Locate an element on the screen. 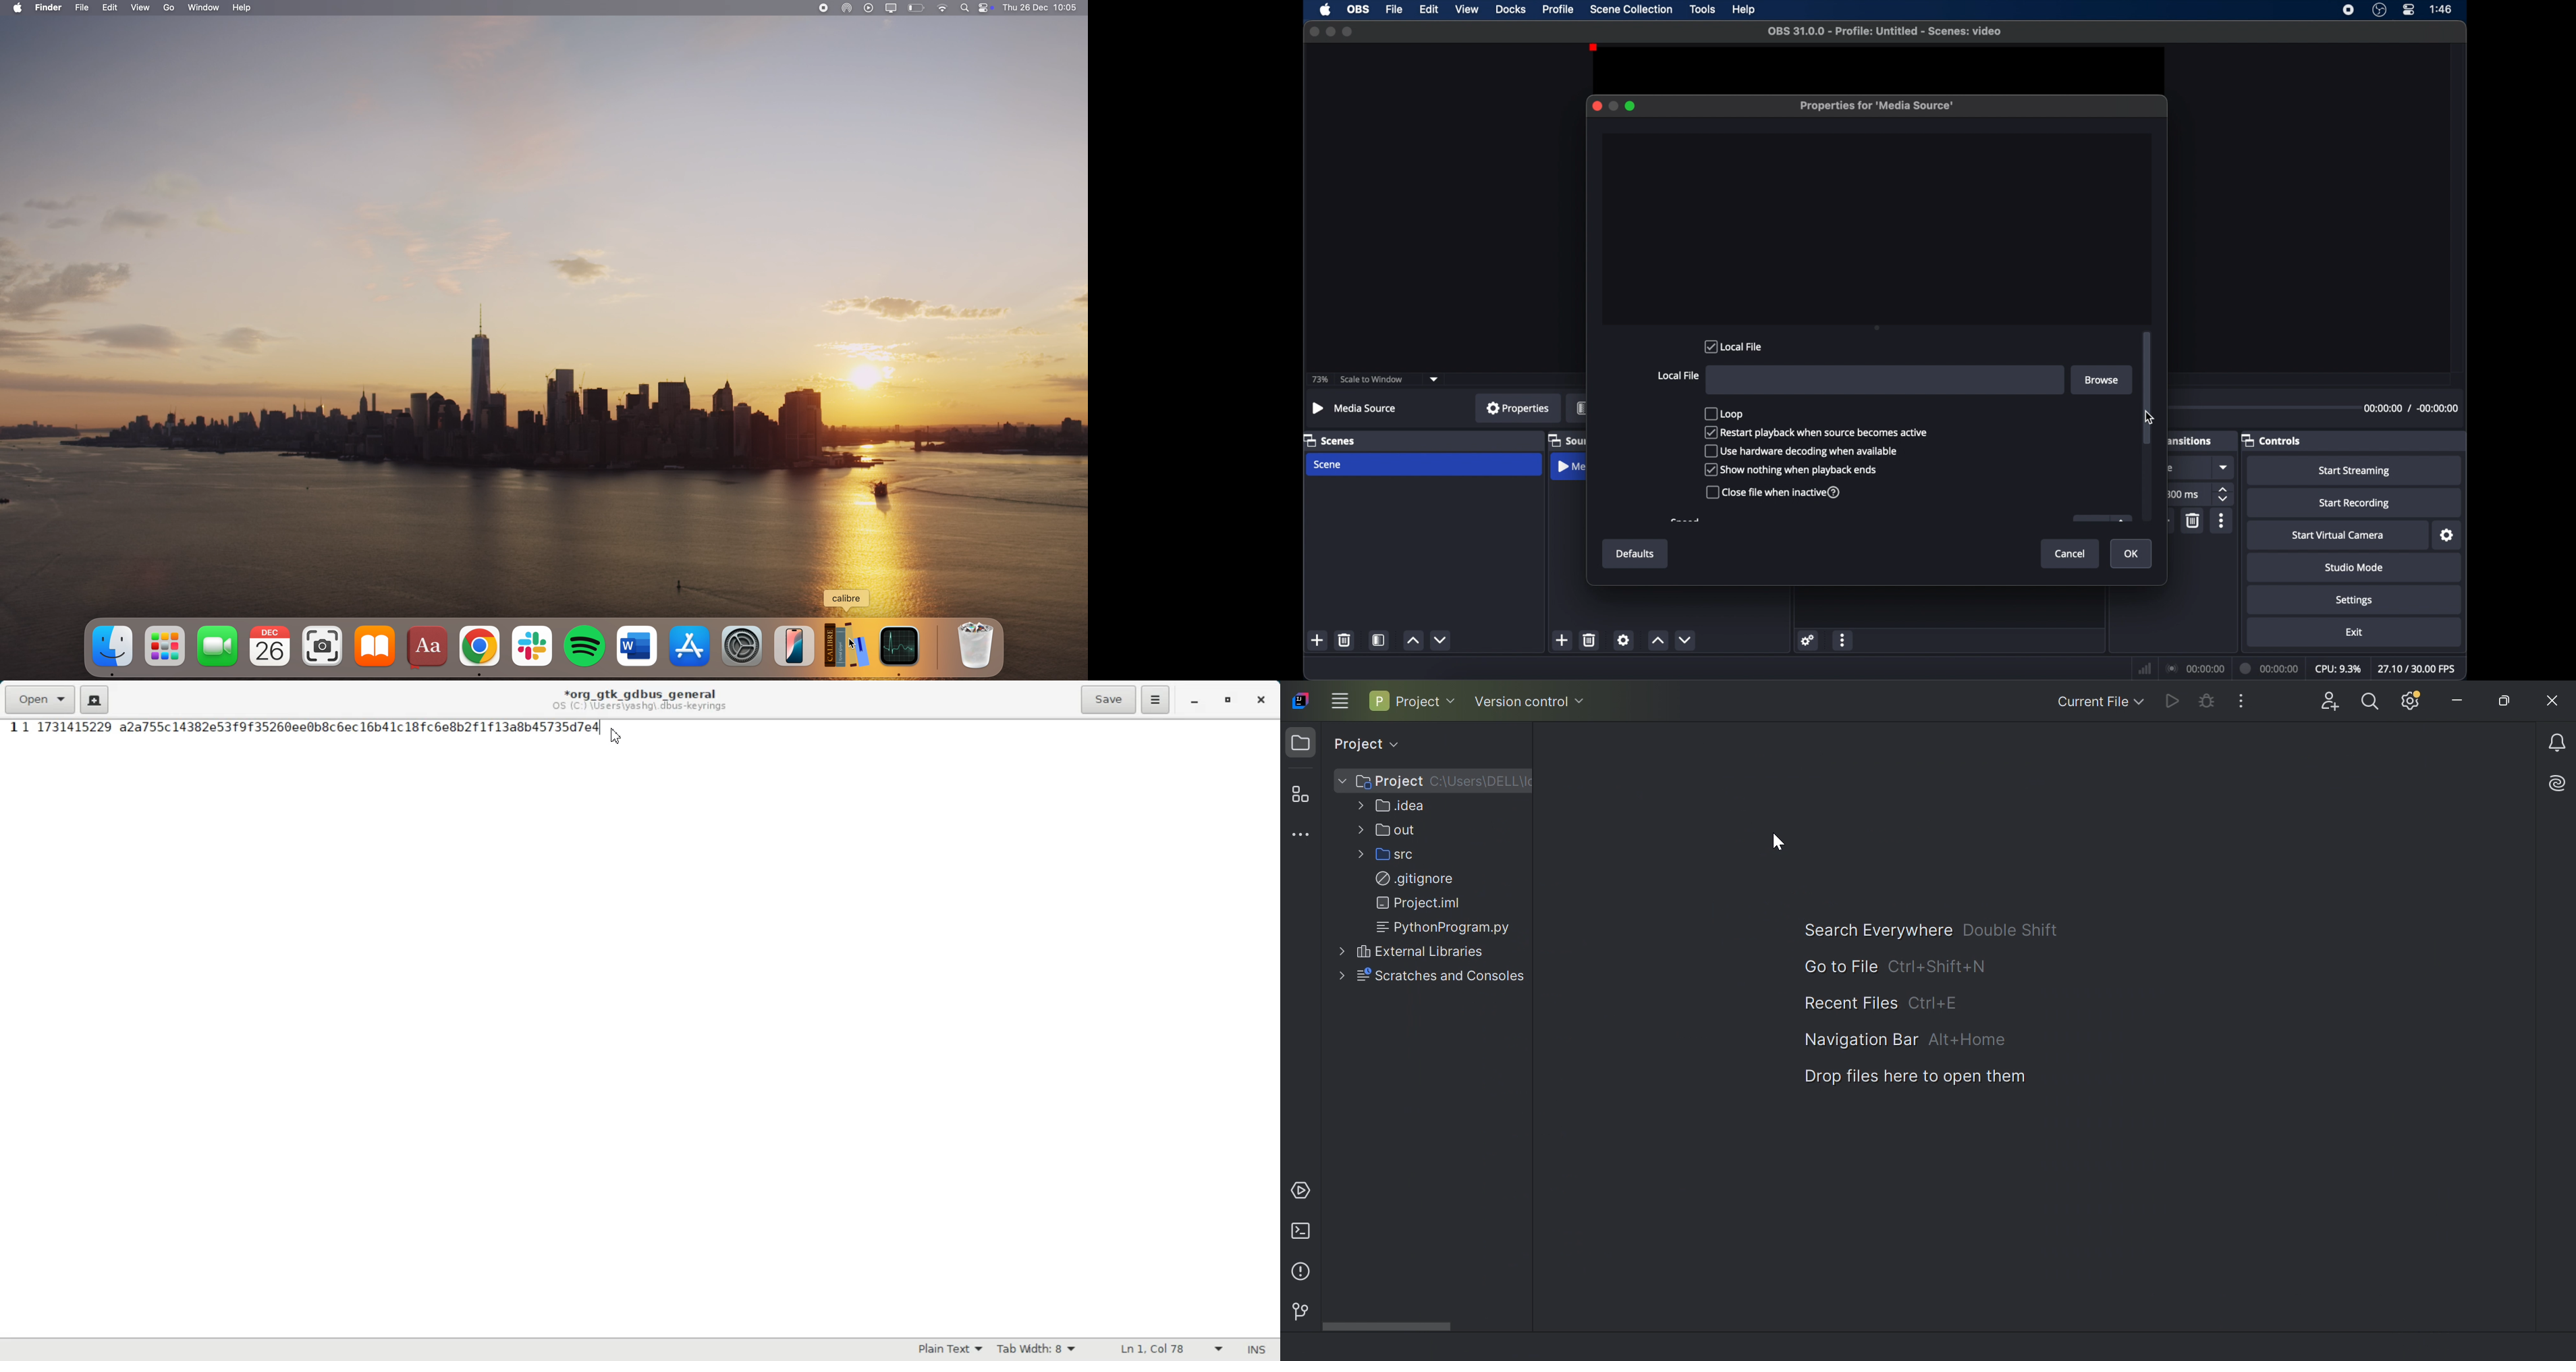 The height and width of the screenshot is (1372, 2576). Line Number is located at coordinates (12, 728).